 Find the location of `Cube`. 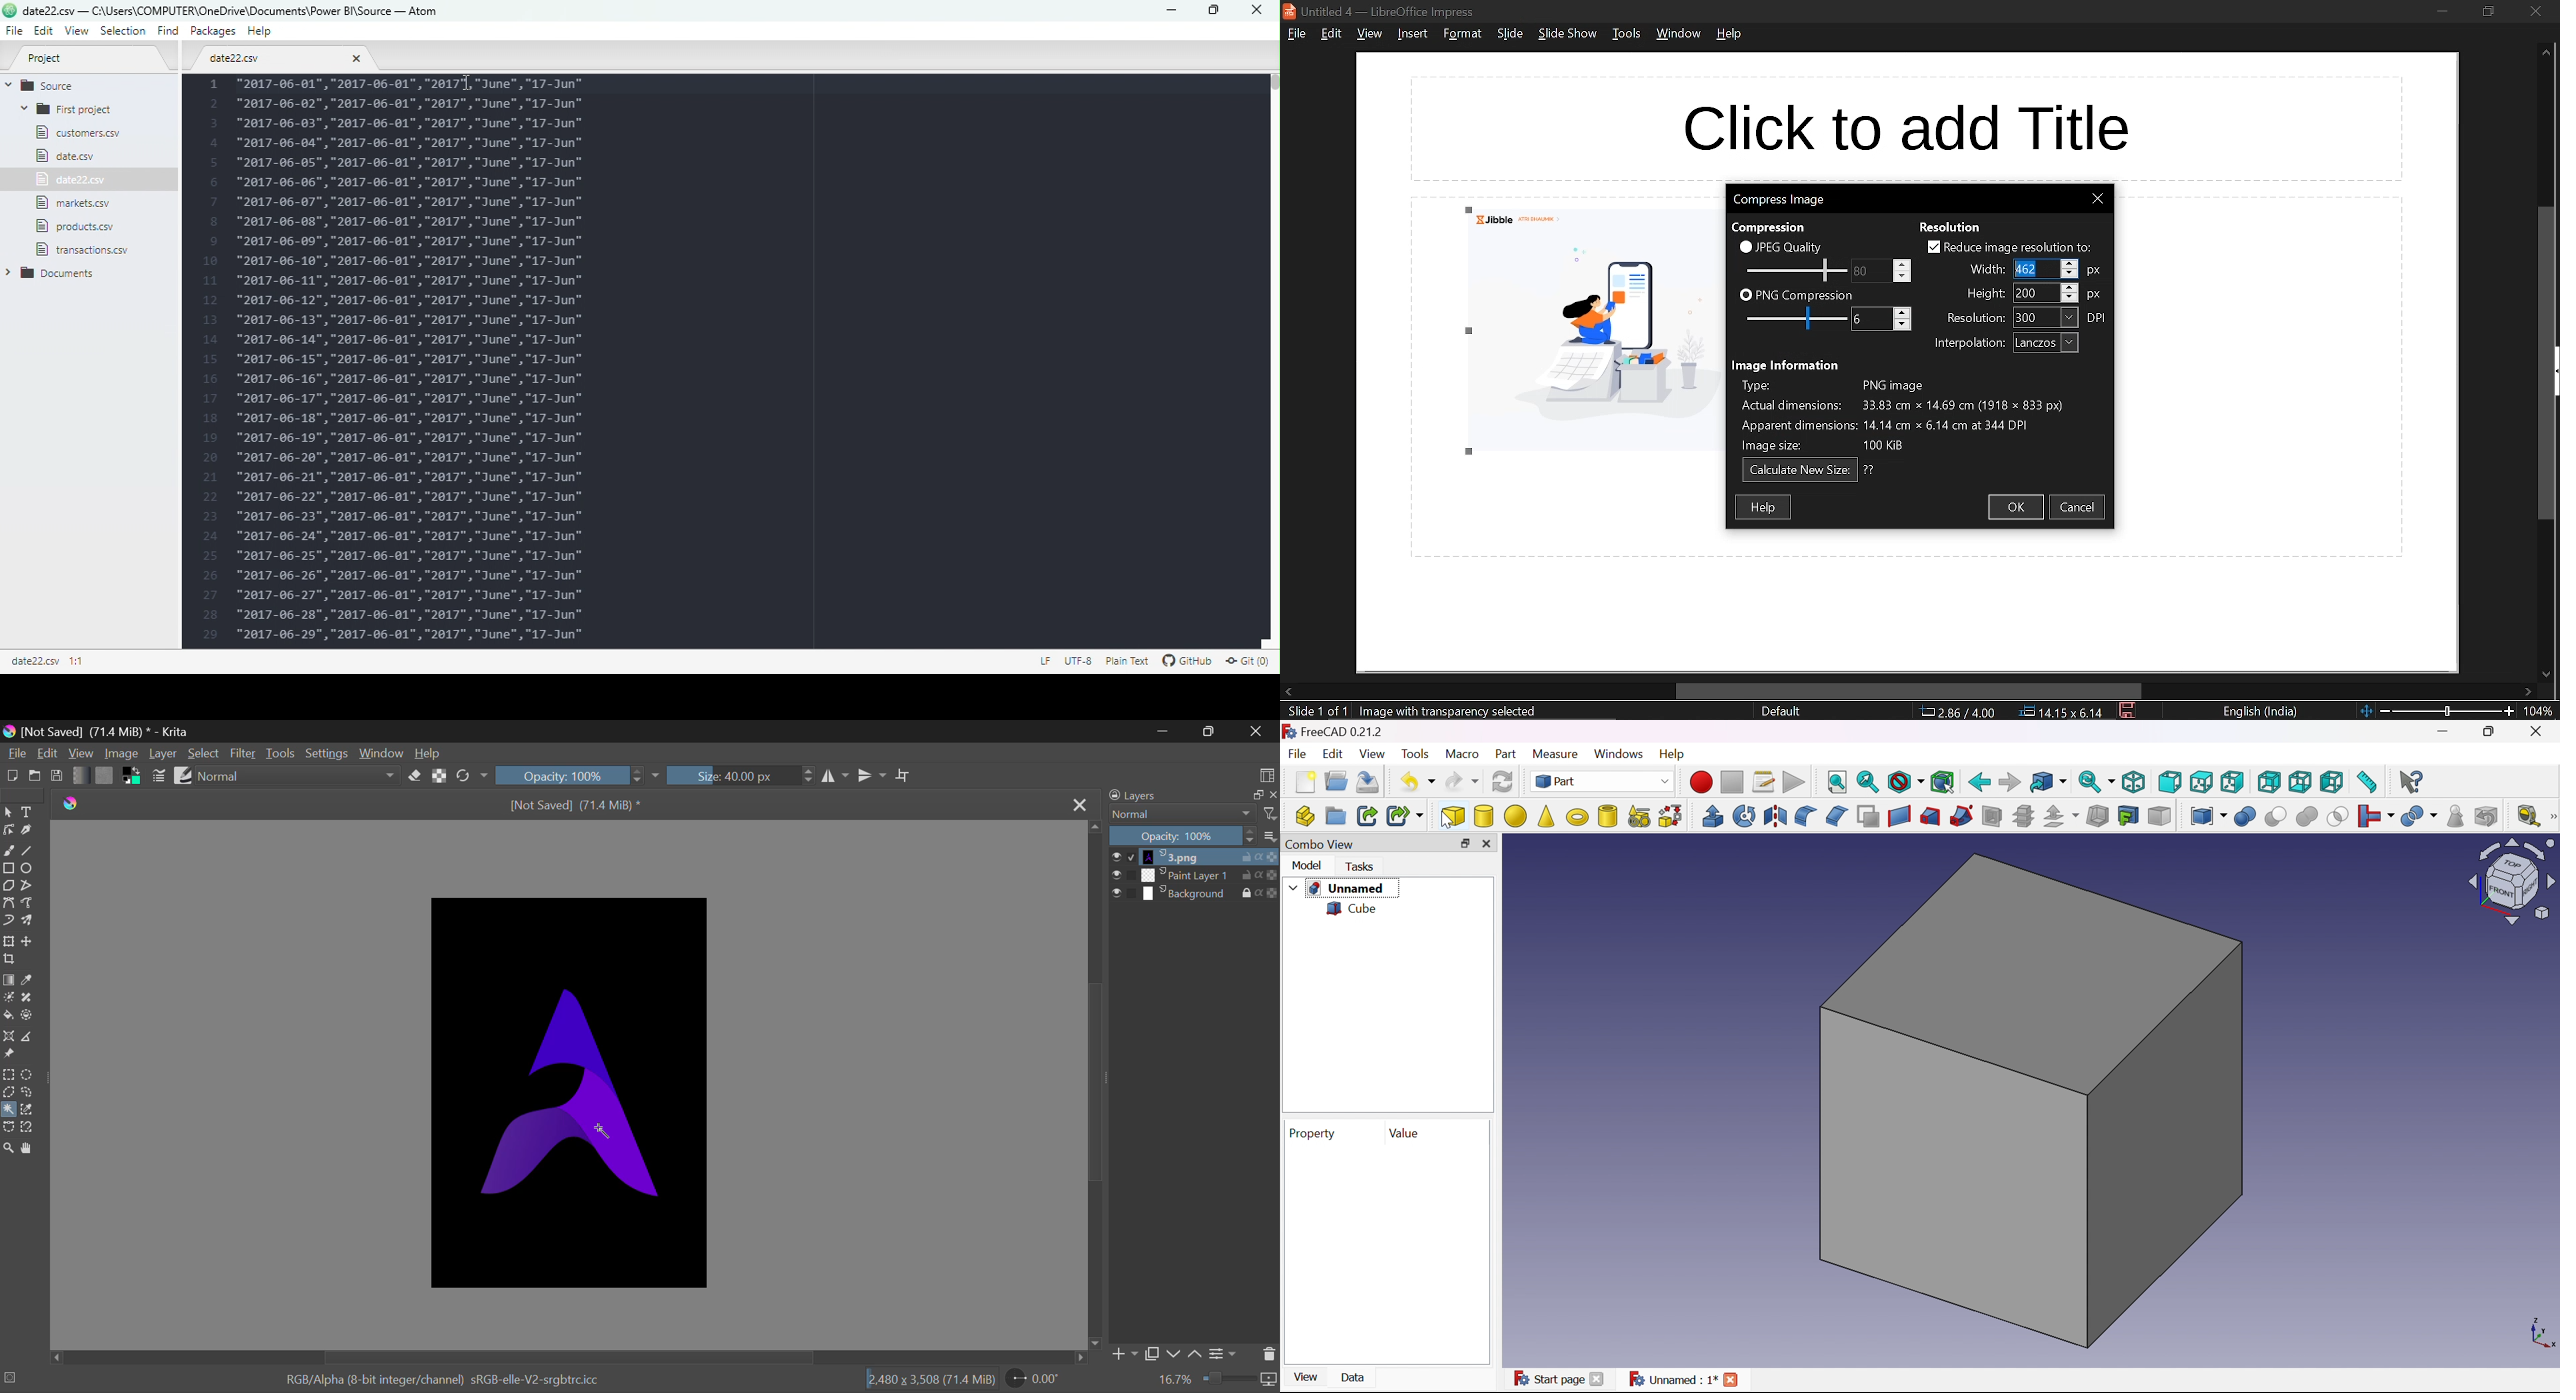

Cube is located at coordinates (1354, 909).